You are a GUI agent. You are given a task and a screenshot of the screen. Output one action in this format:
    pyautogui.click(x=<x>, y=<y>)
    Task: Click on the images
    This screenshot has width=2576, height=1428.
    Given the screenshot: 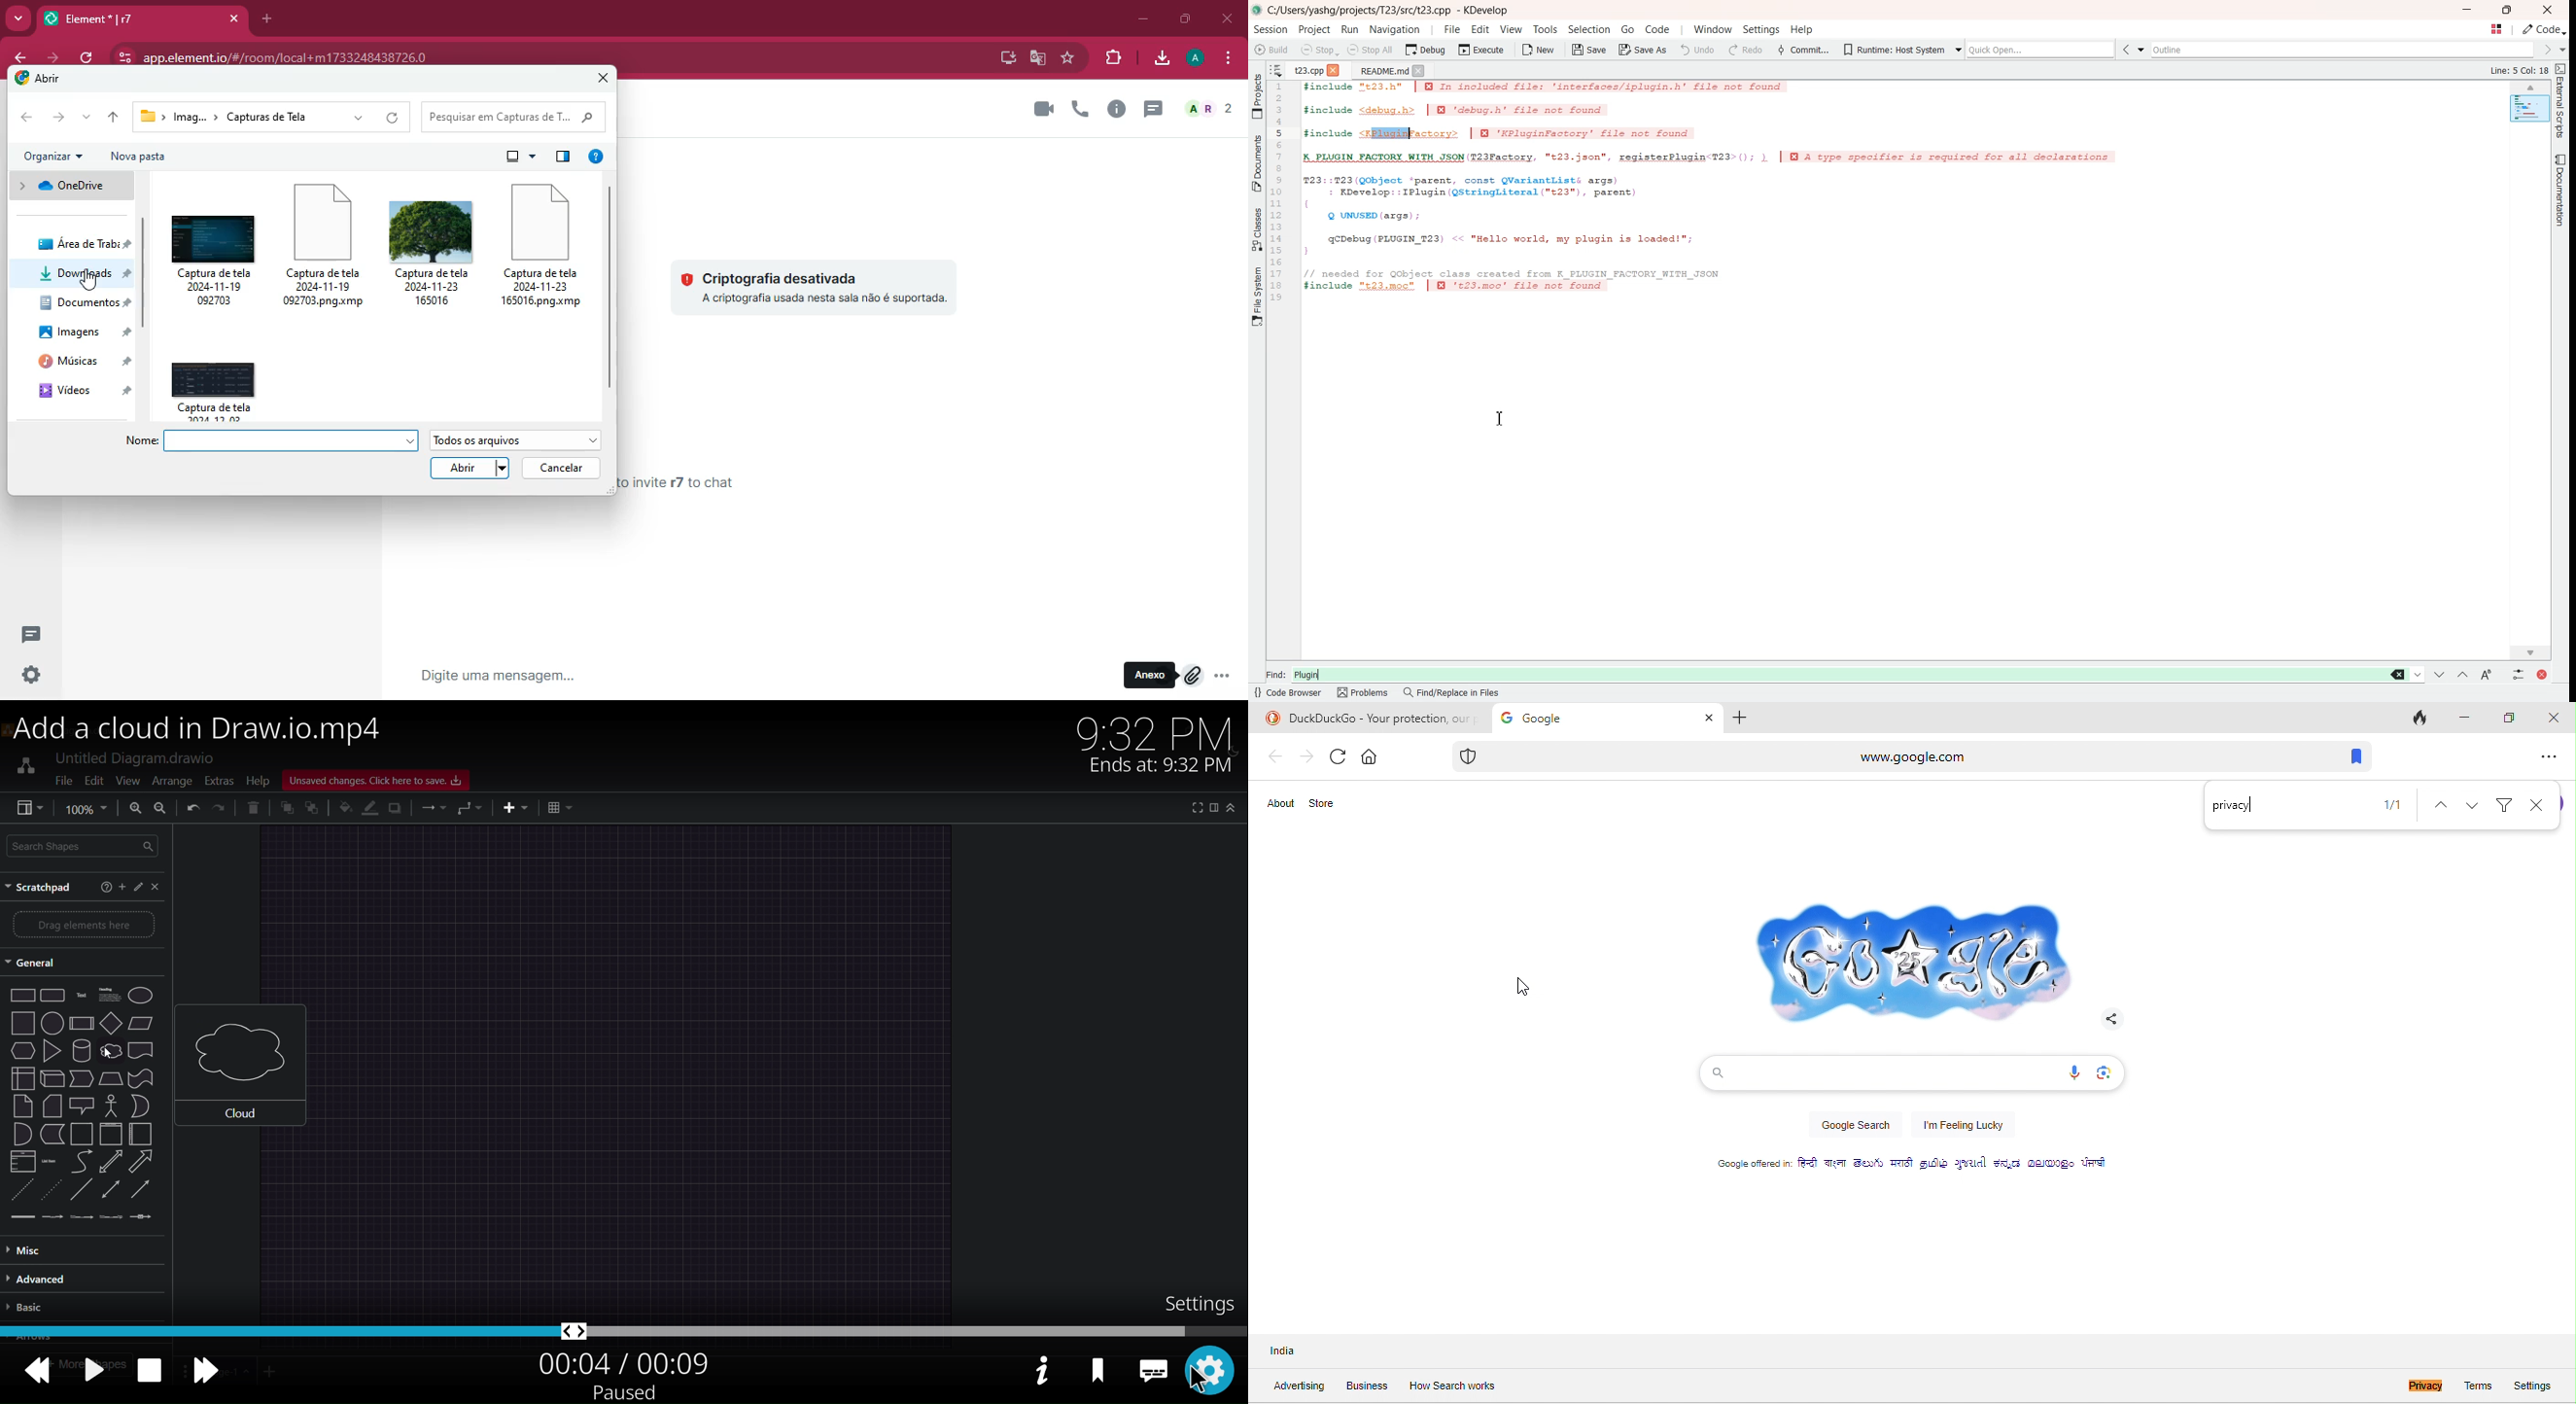 What is the action you would take?
    pyautogui.click(x=88, y=332)
    